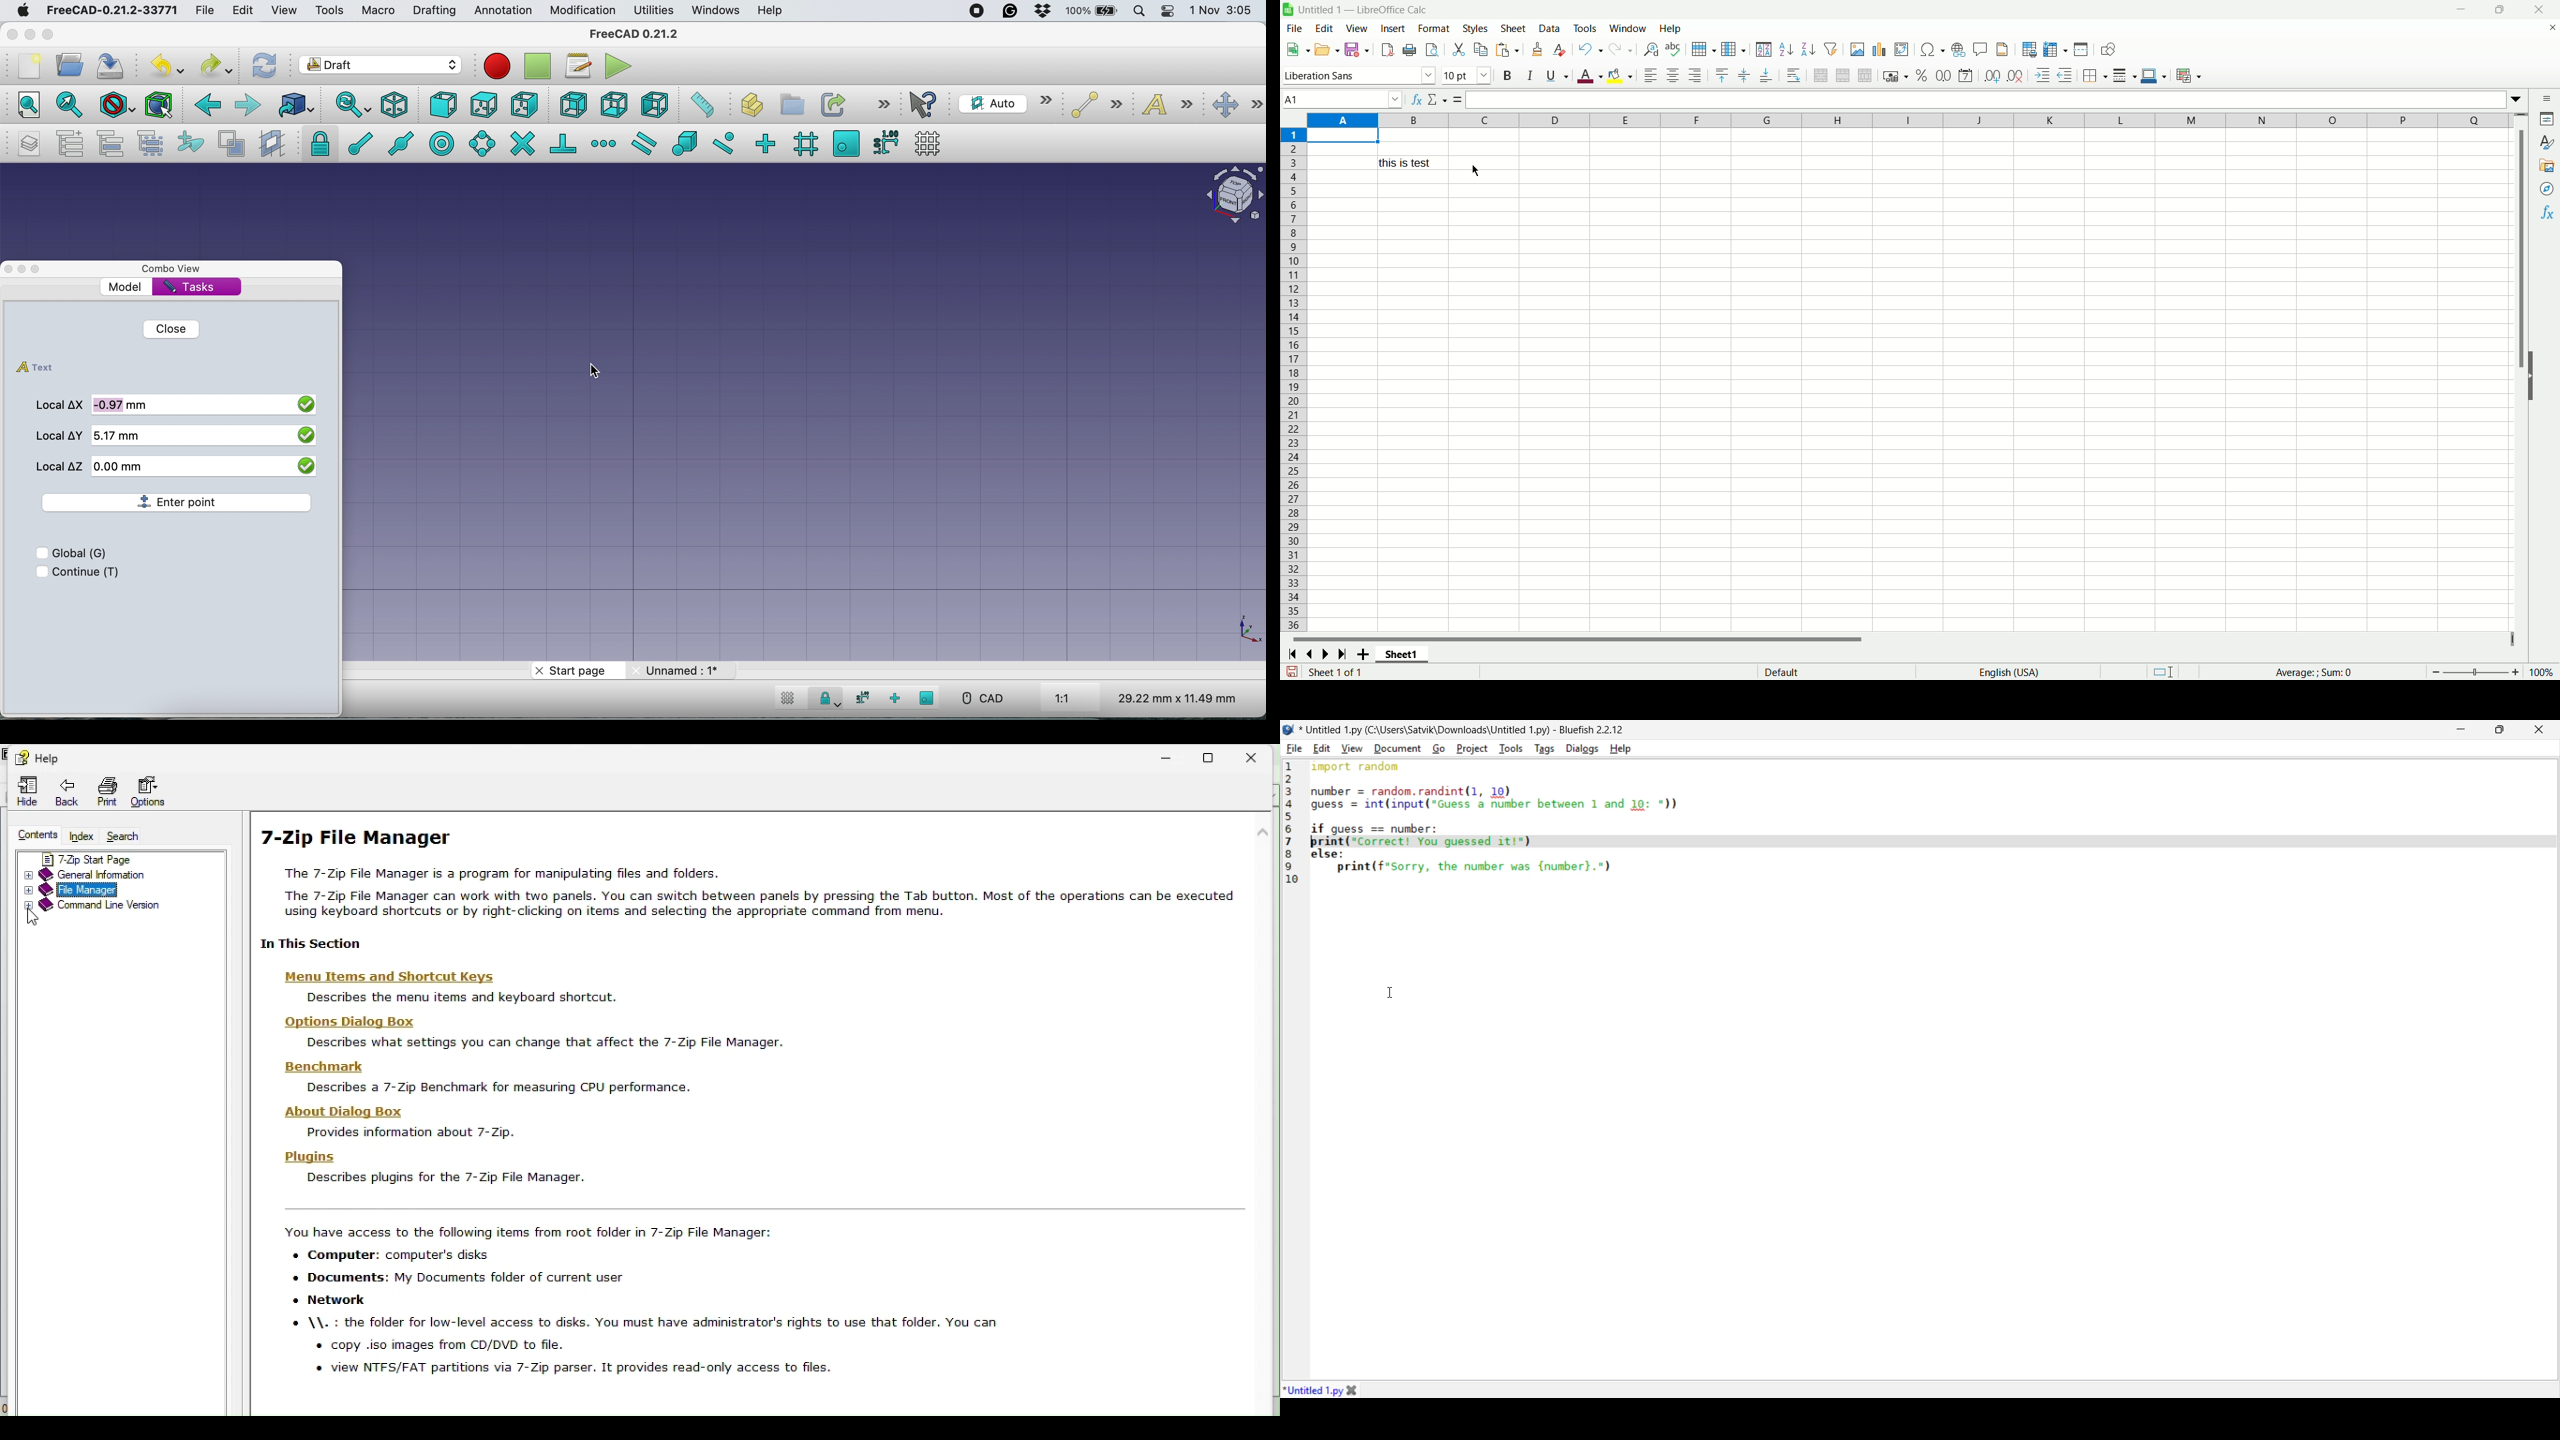  I want to click on align center, so click(1673, 74).